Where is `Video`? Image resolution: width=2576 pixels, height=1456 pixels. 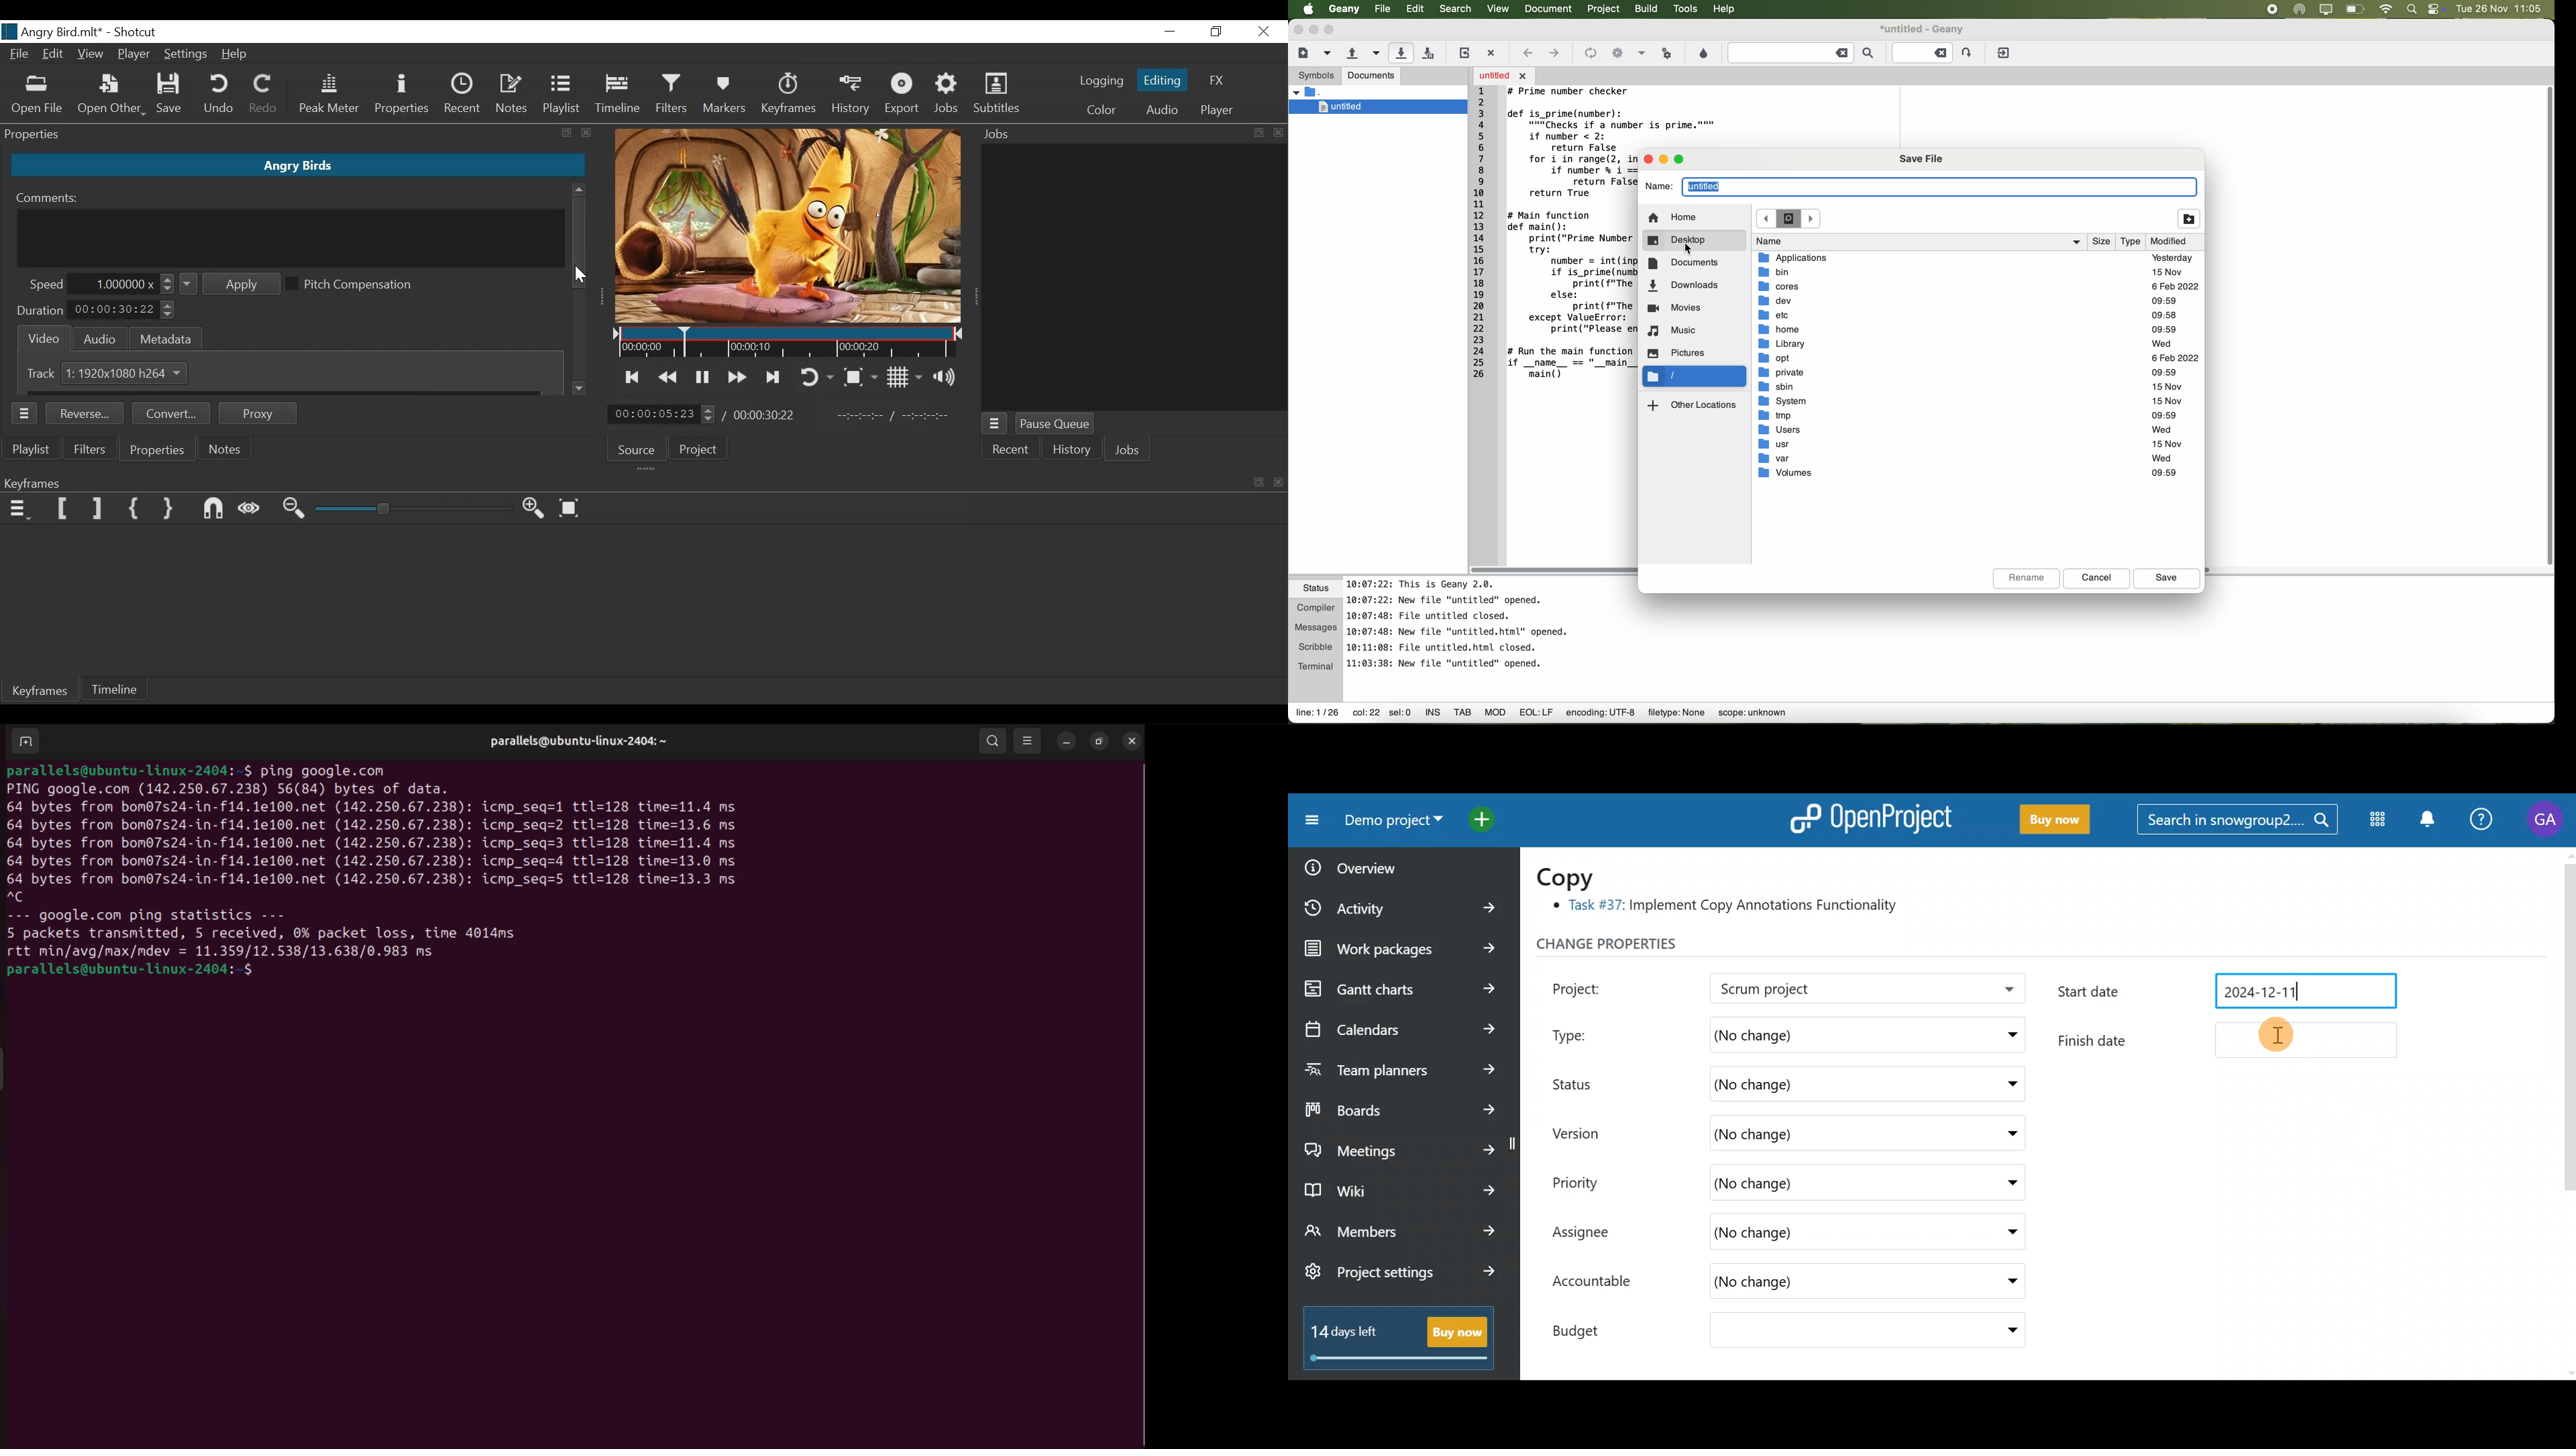
Video is located at coordinates (42, 334).